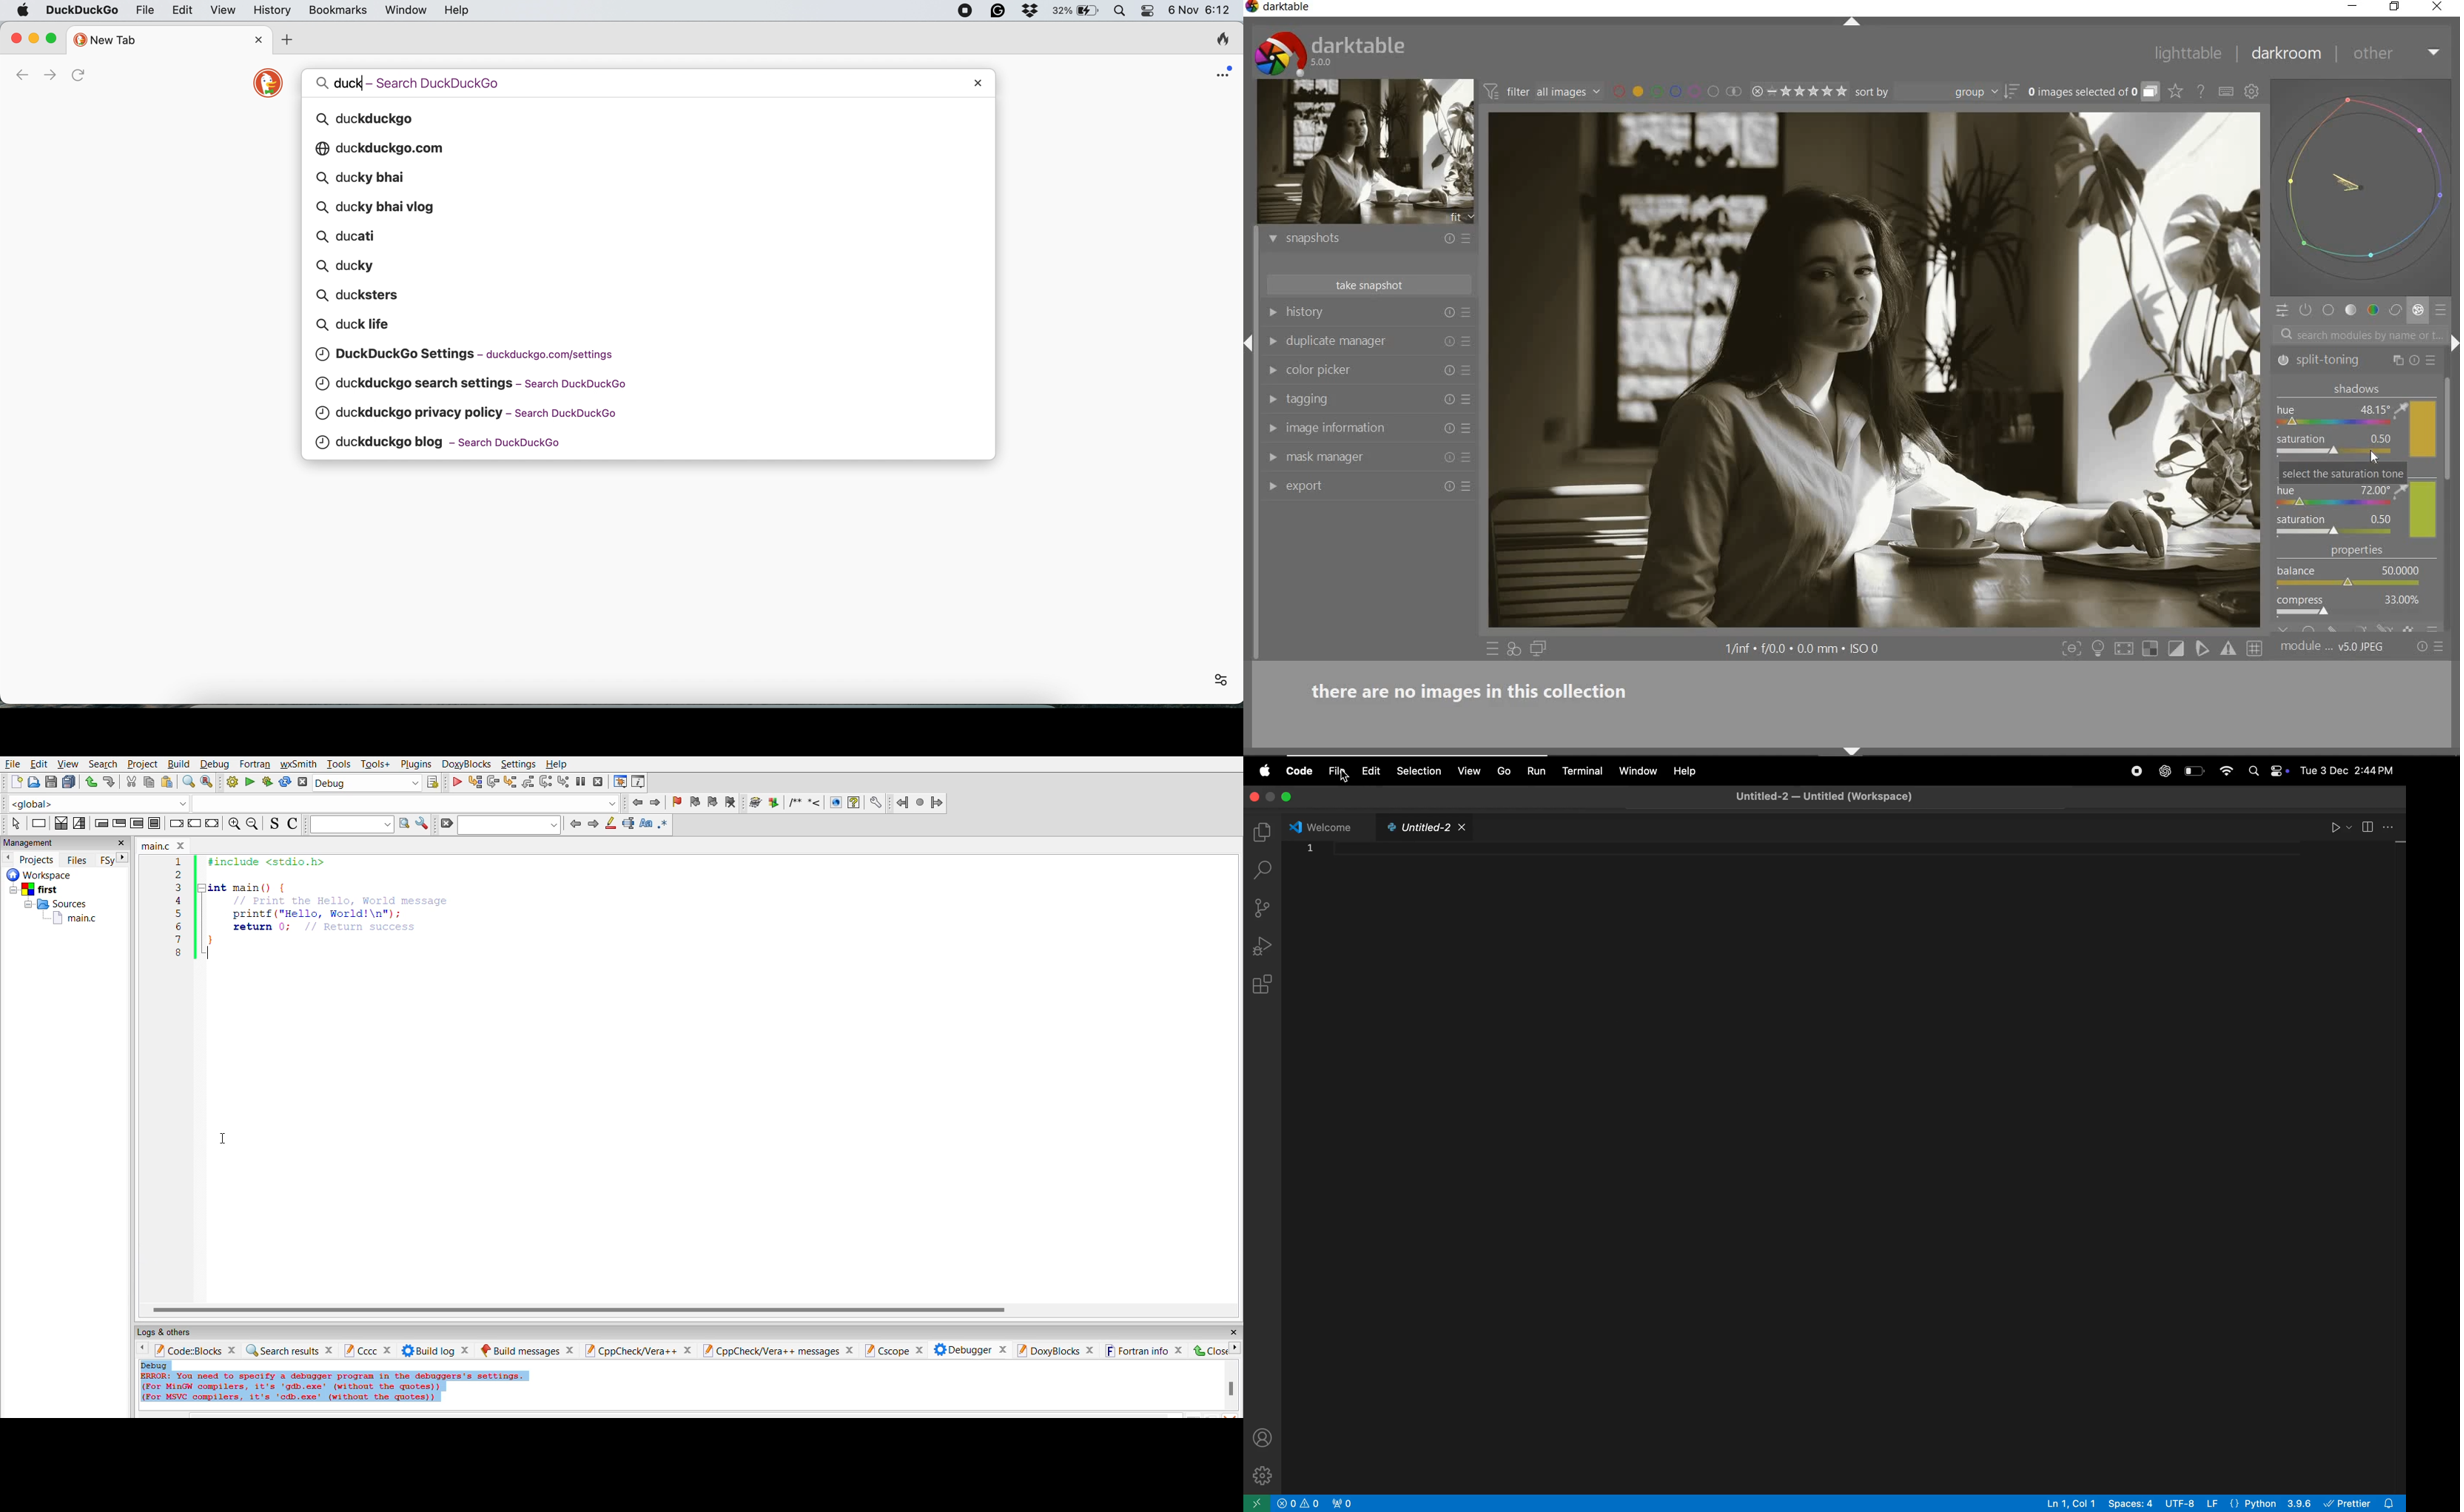 The width and height of the screenshot is (2464, 1512). I want to click on zoom out, so click(253, 824).